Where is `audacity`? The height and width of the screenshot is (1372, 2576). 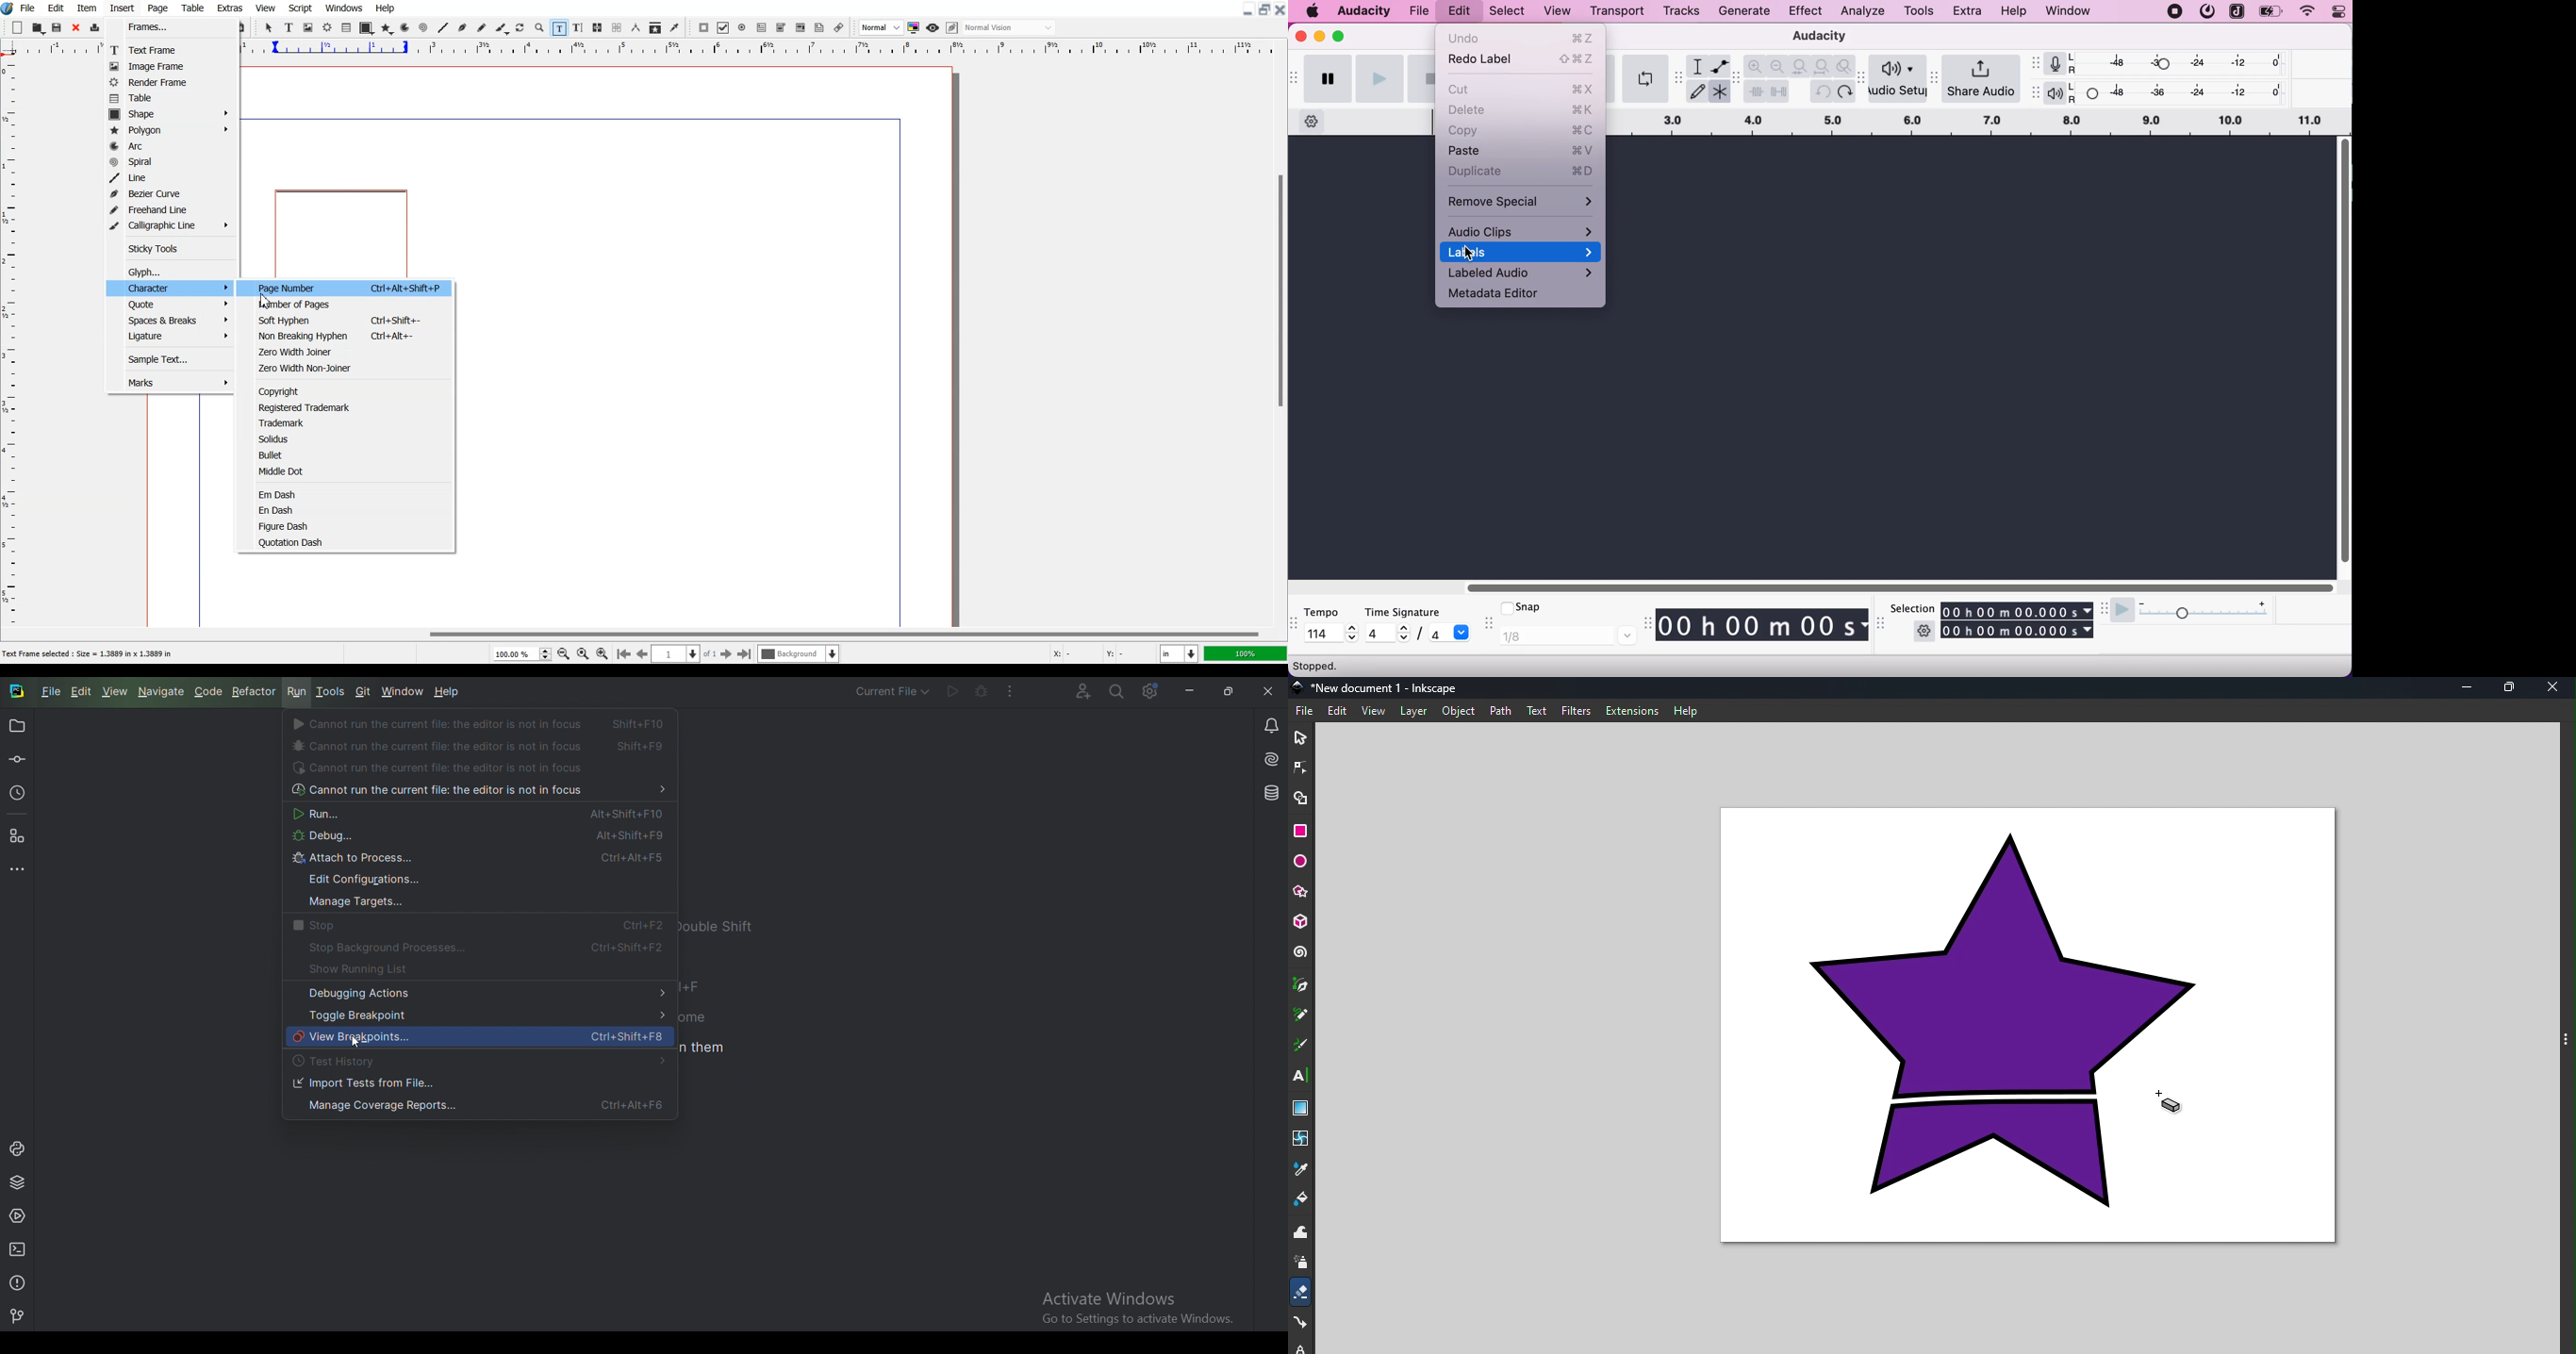 audacity is located at coordinates (1364, 9).